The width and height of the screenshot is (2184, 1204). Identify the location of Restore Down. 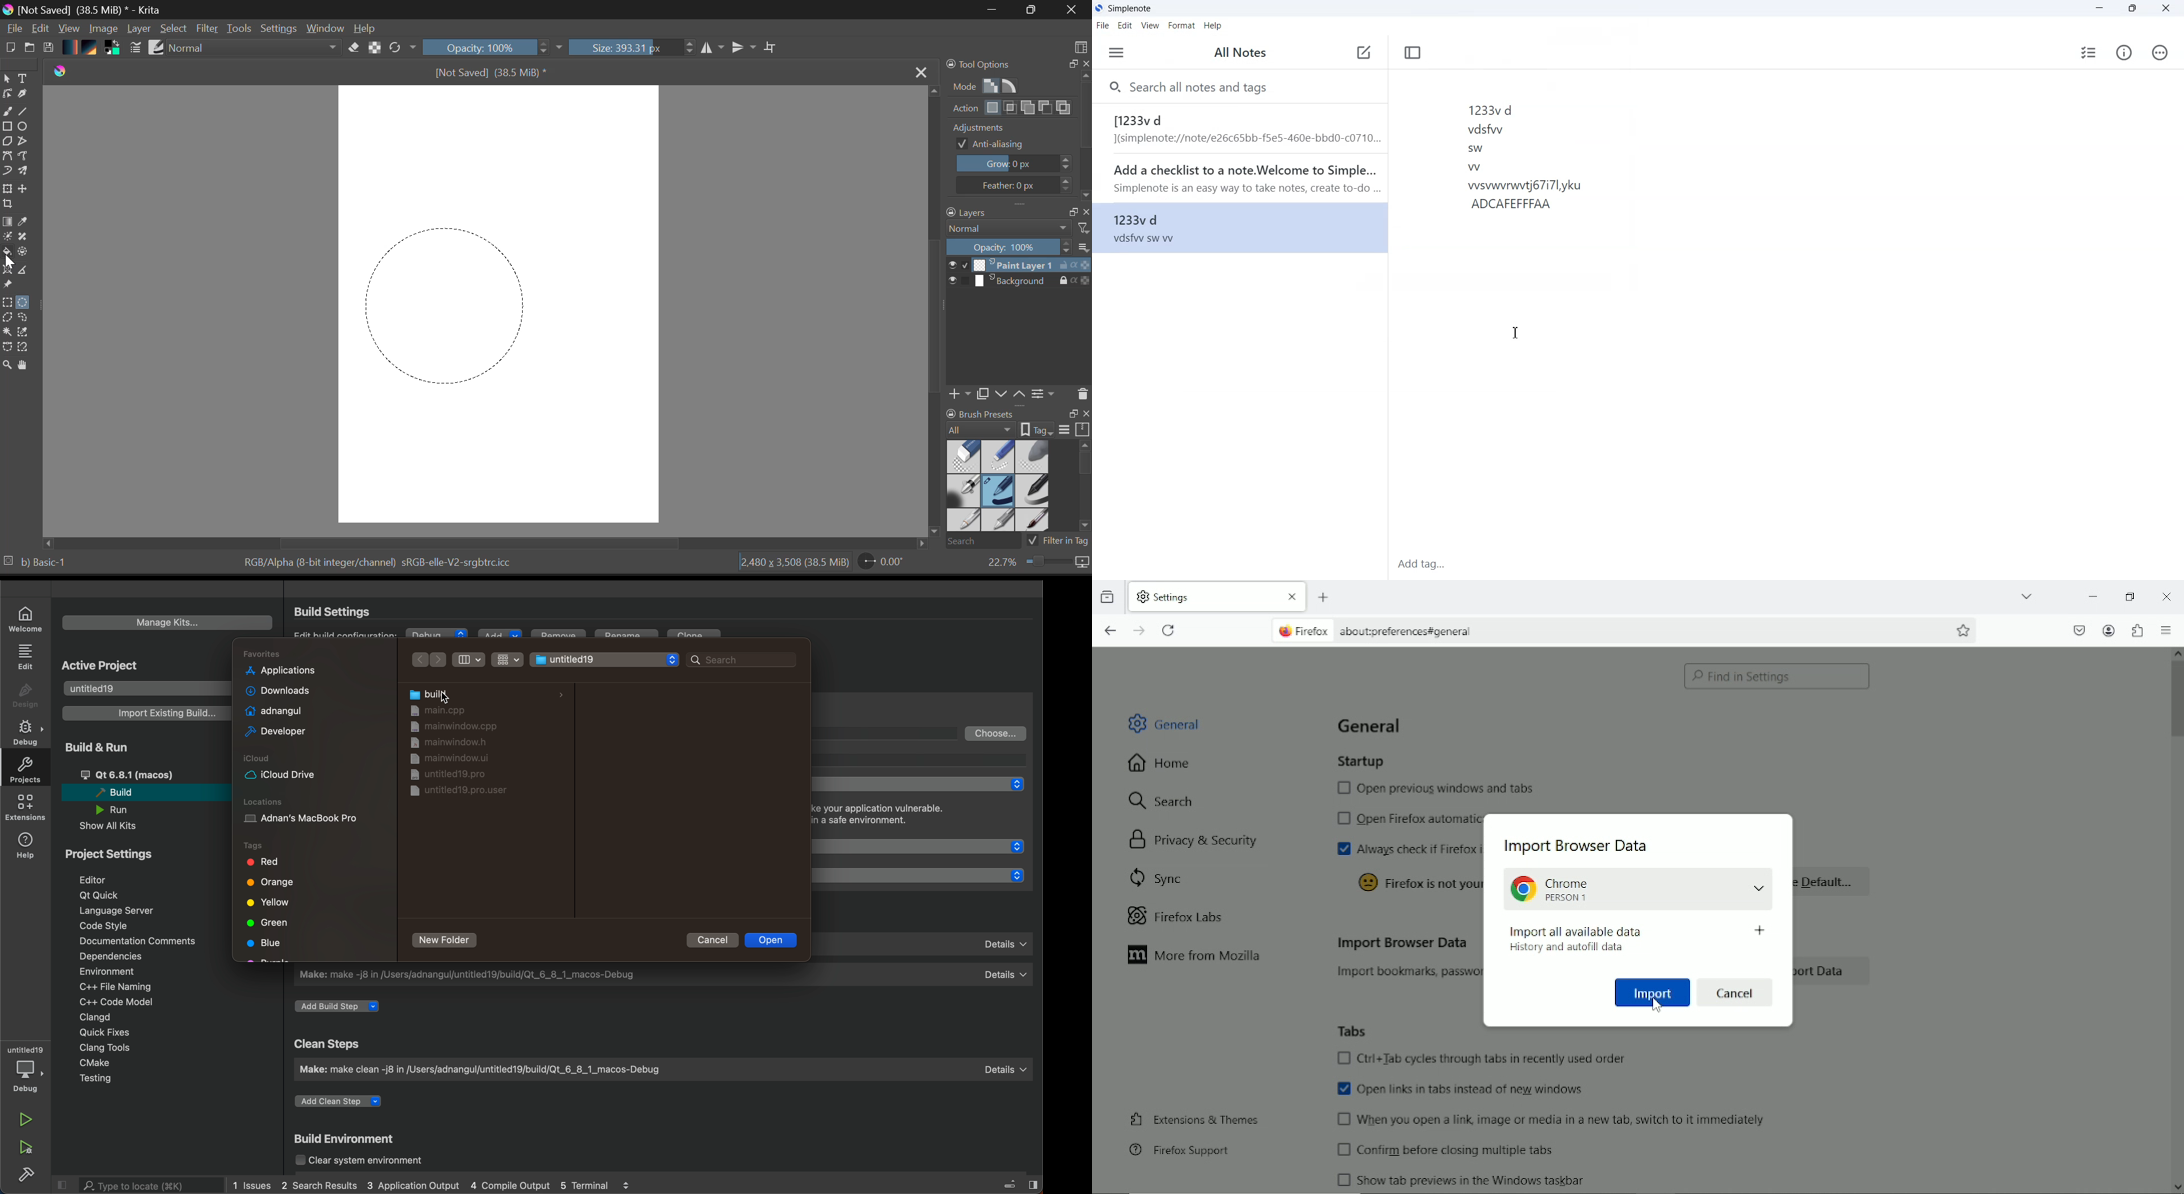
(990, 10).